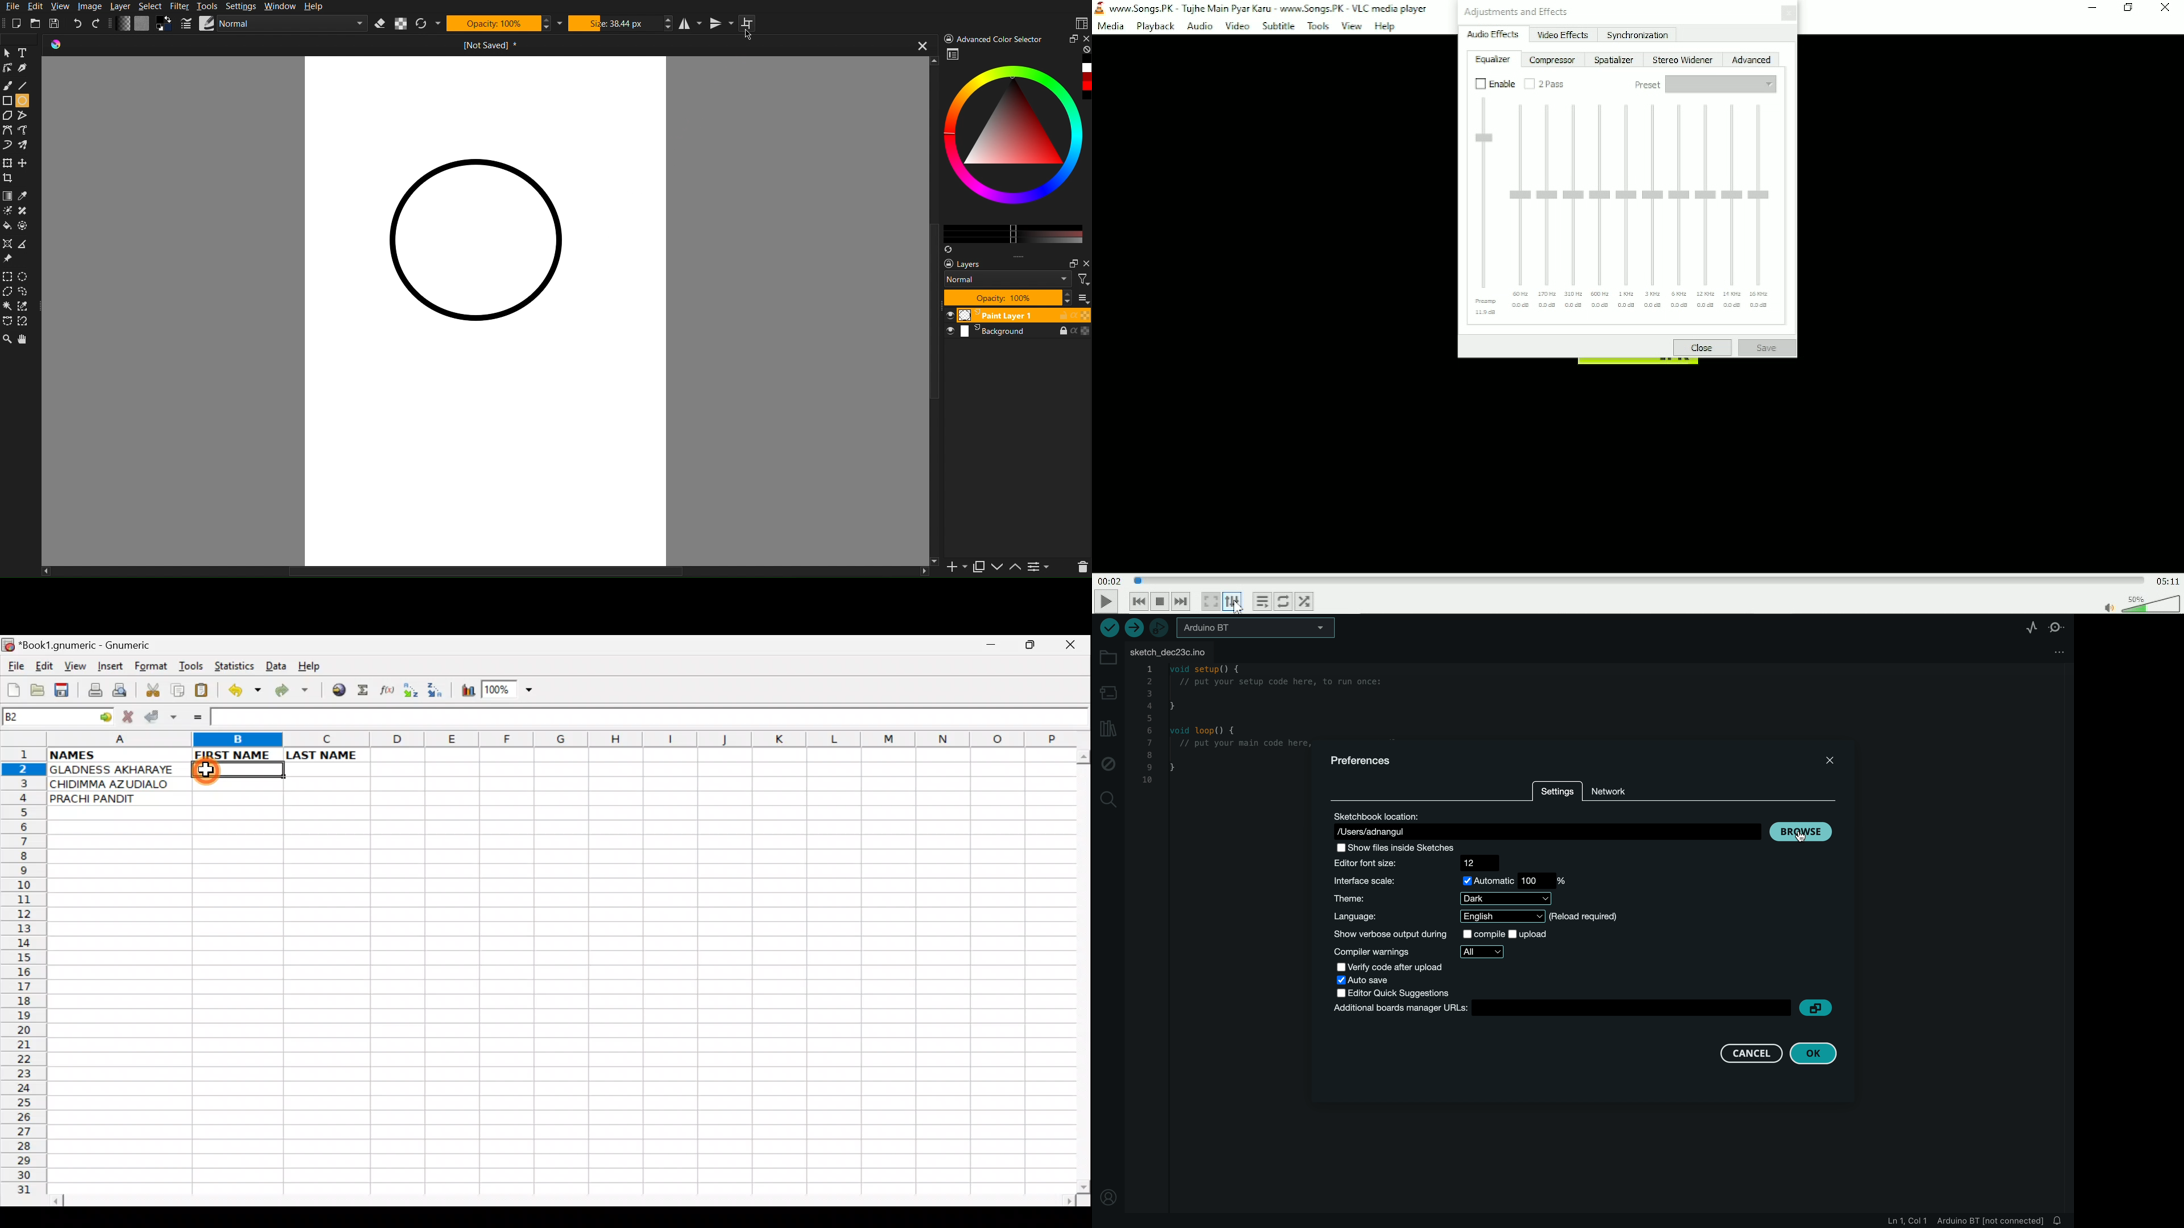 The width and height of the screenshot is (2184, 1232). I want to click on close, so click(1085, 39).